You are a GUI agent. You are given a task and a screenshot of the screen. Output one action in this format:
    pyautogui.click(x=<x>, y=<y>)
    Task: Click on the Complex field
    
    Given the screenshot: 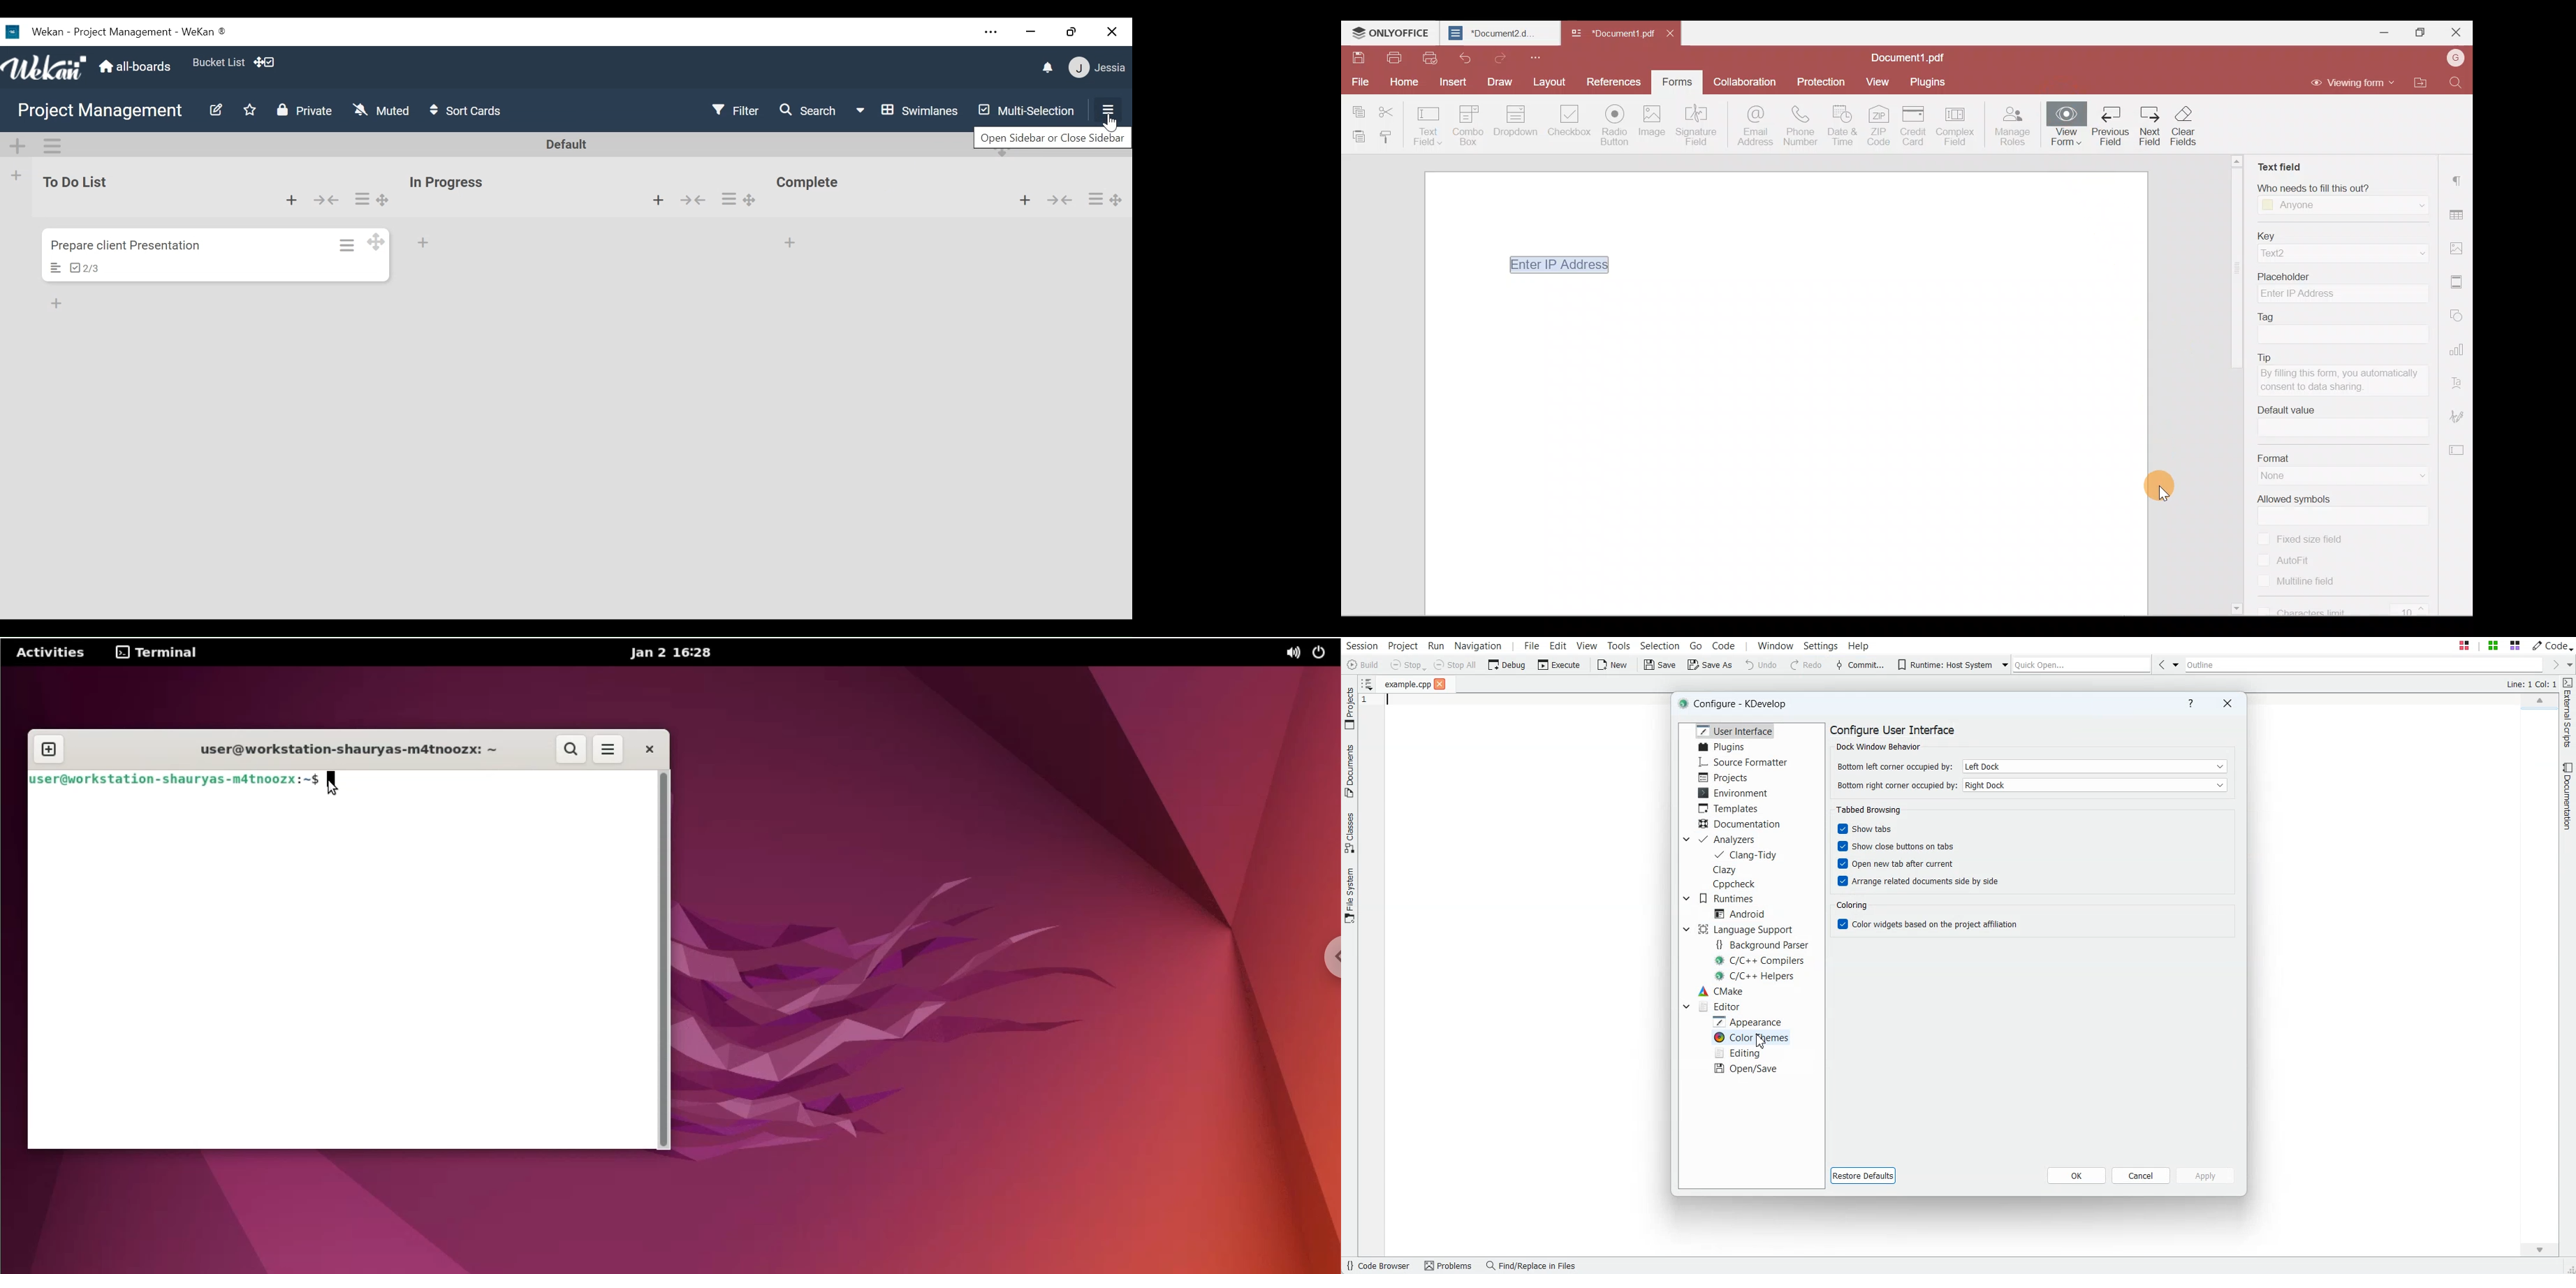 What is the action you would take?
    pyautogui.click(x=1960, y=125)
    